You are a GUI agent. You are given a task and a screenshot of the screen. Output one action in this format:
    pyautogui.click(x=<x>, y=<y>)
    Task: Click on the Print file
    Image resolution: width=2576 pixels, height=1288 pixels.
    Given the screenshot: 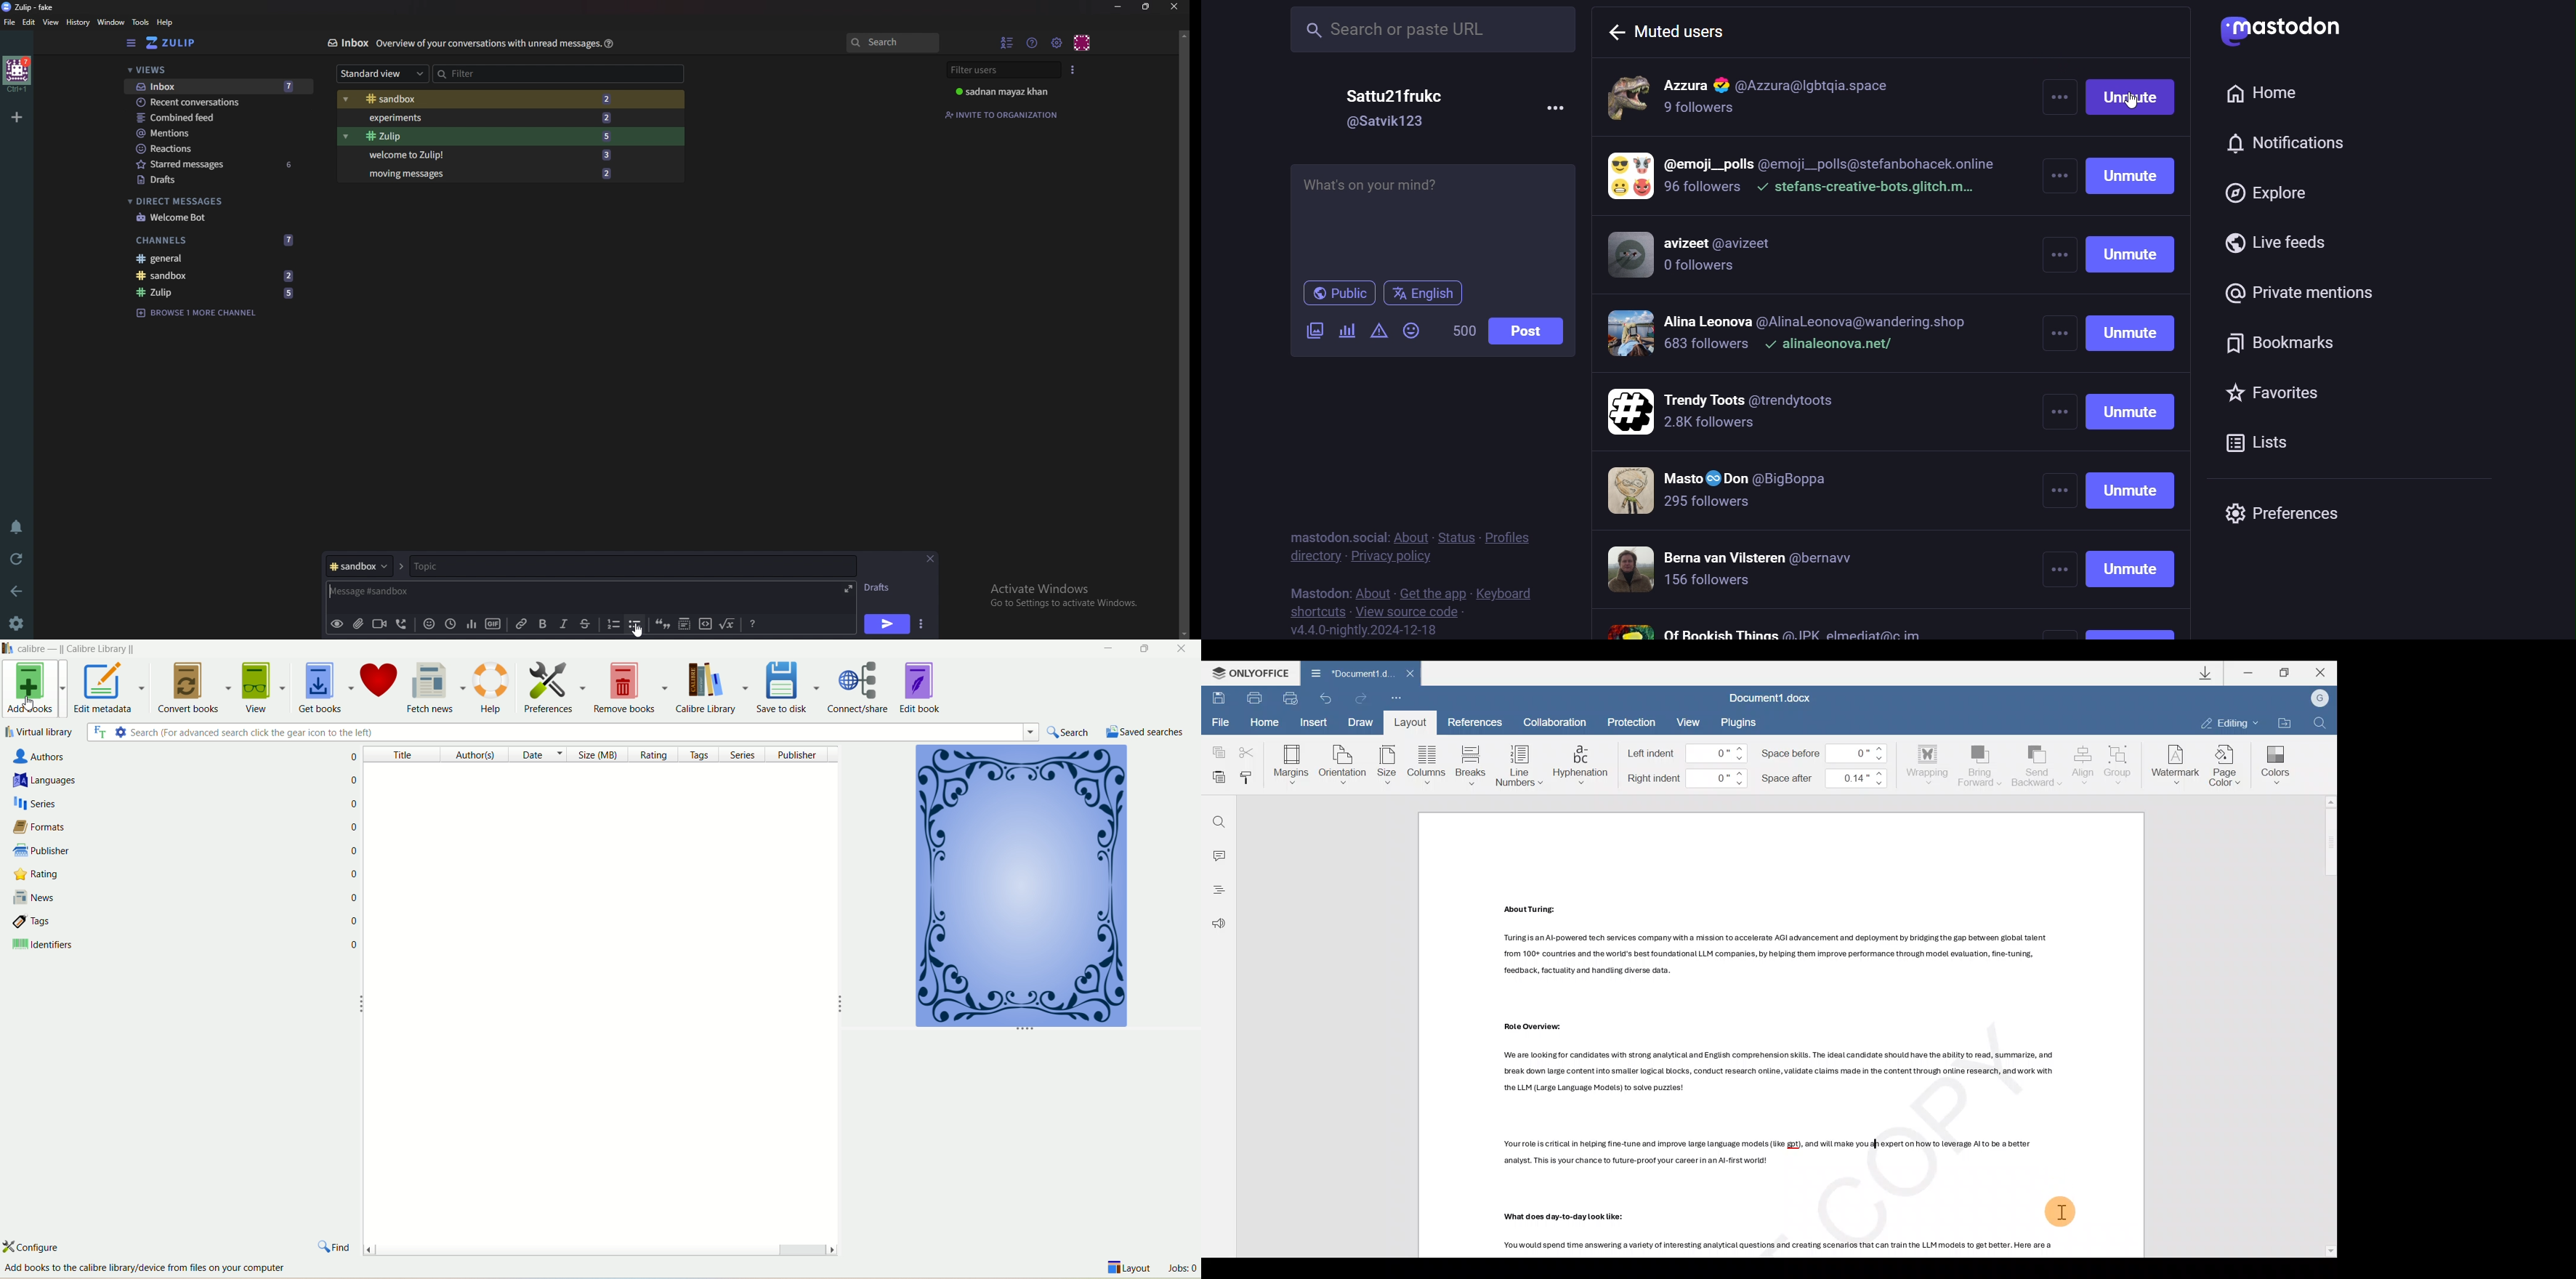 What is the action you would take?
    pyautogui.click(x=1251, y=699)
    